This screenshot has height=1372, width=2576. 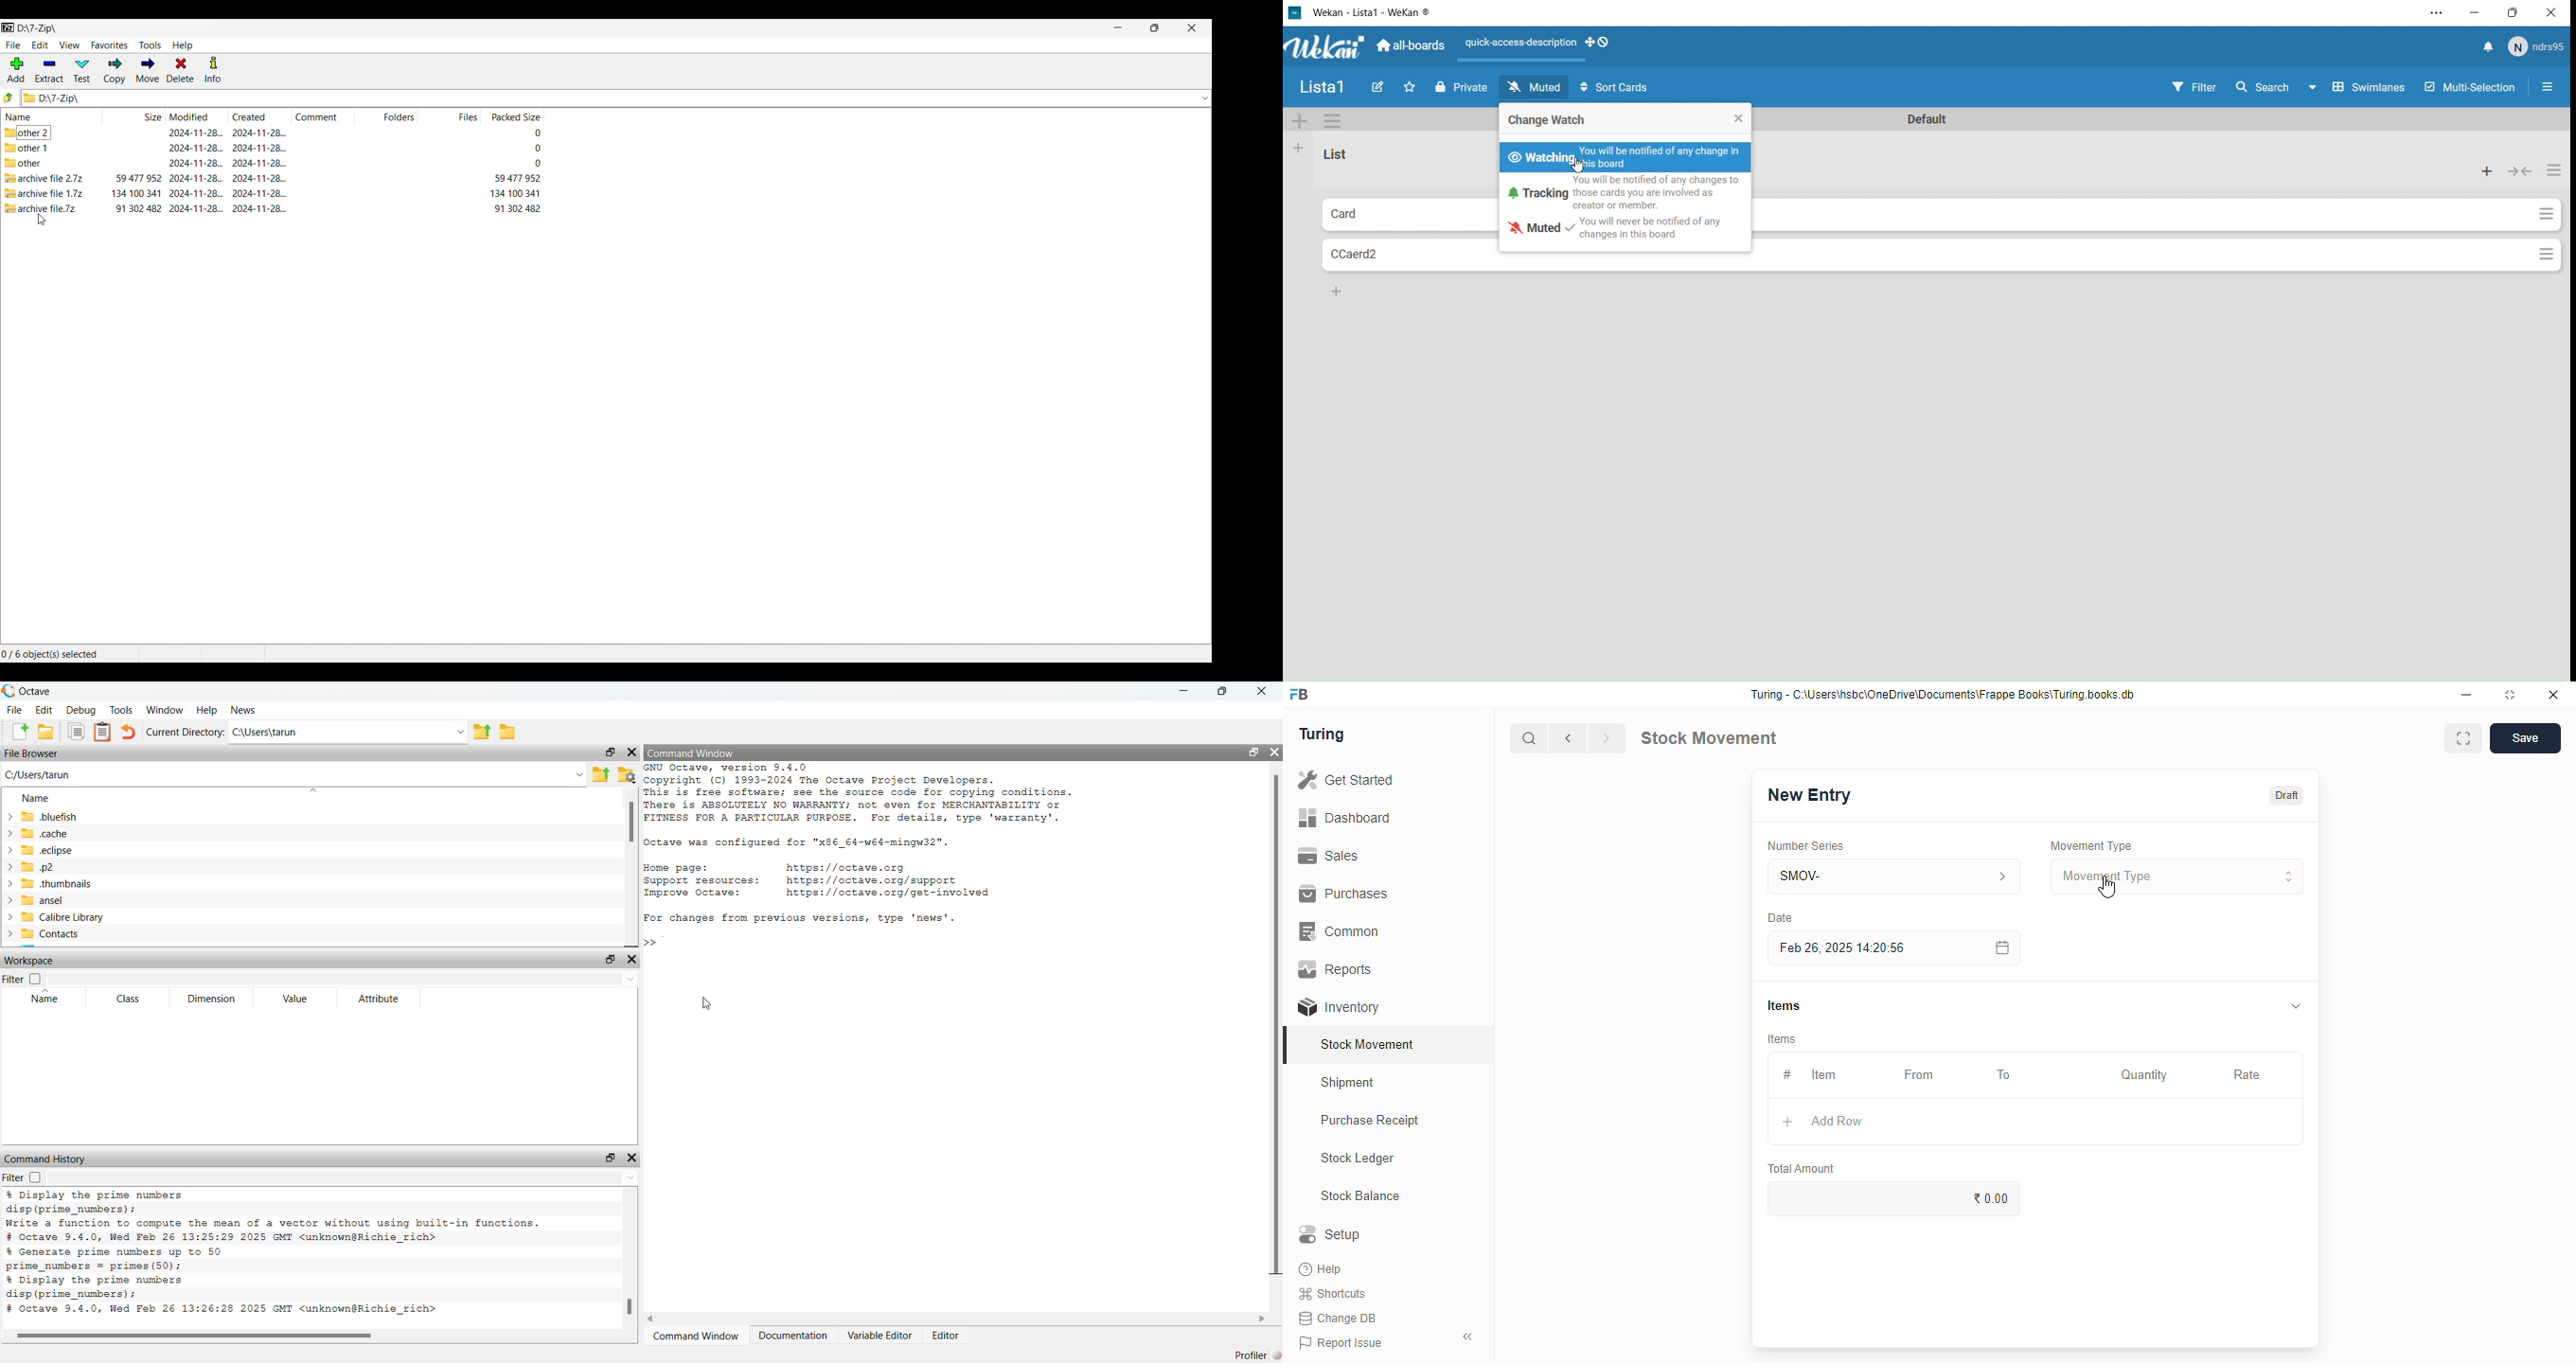 What do you see at coordinates (1341, 1342) in the screenshot?
I see `report issue` at bounding box center [1341, 1342].